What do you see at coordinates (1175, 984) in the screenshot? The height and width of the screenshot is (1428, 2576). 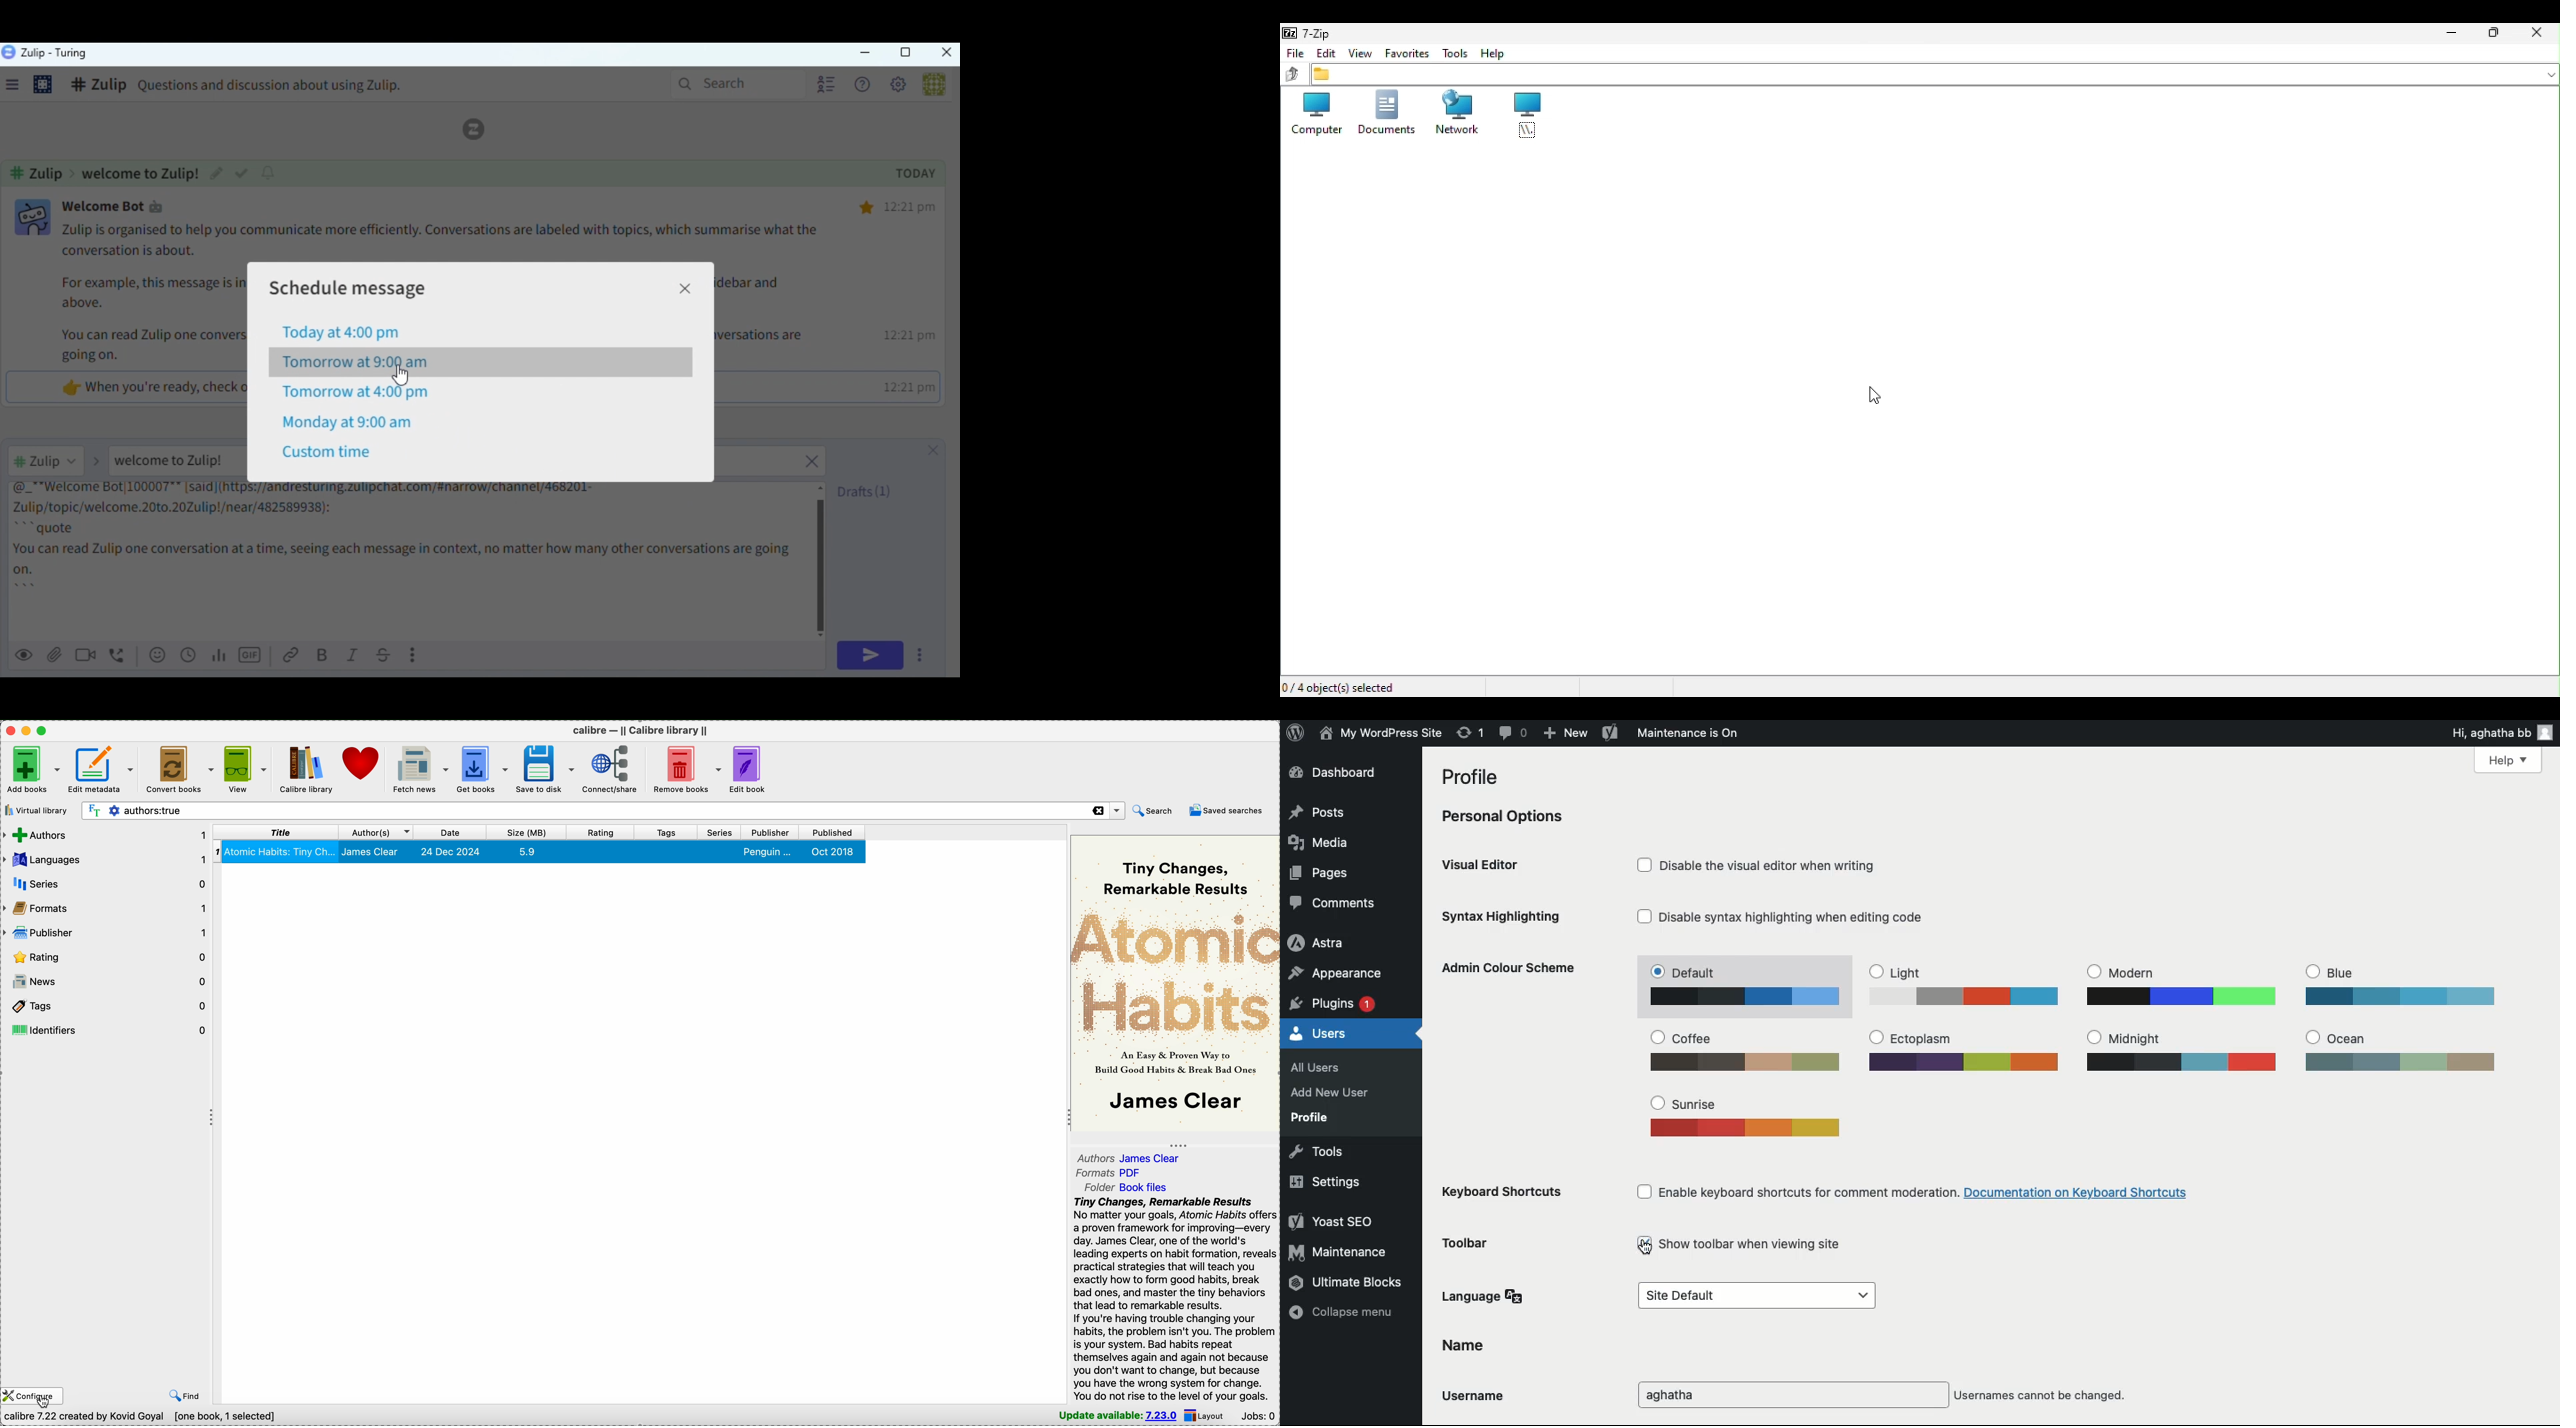 I see `Atomic Habits - book cover preview` at bounding box center [1175, 984].